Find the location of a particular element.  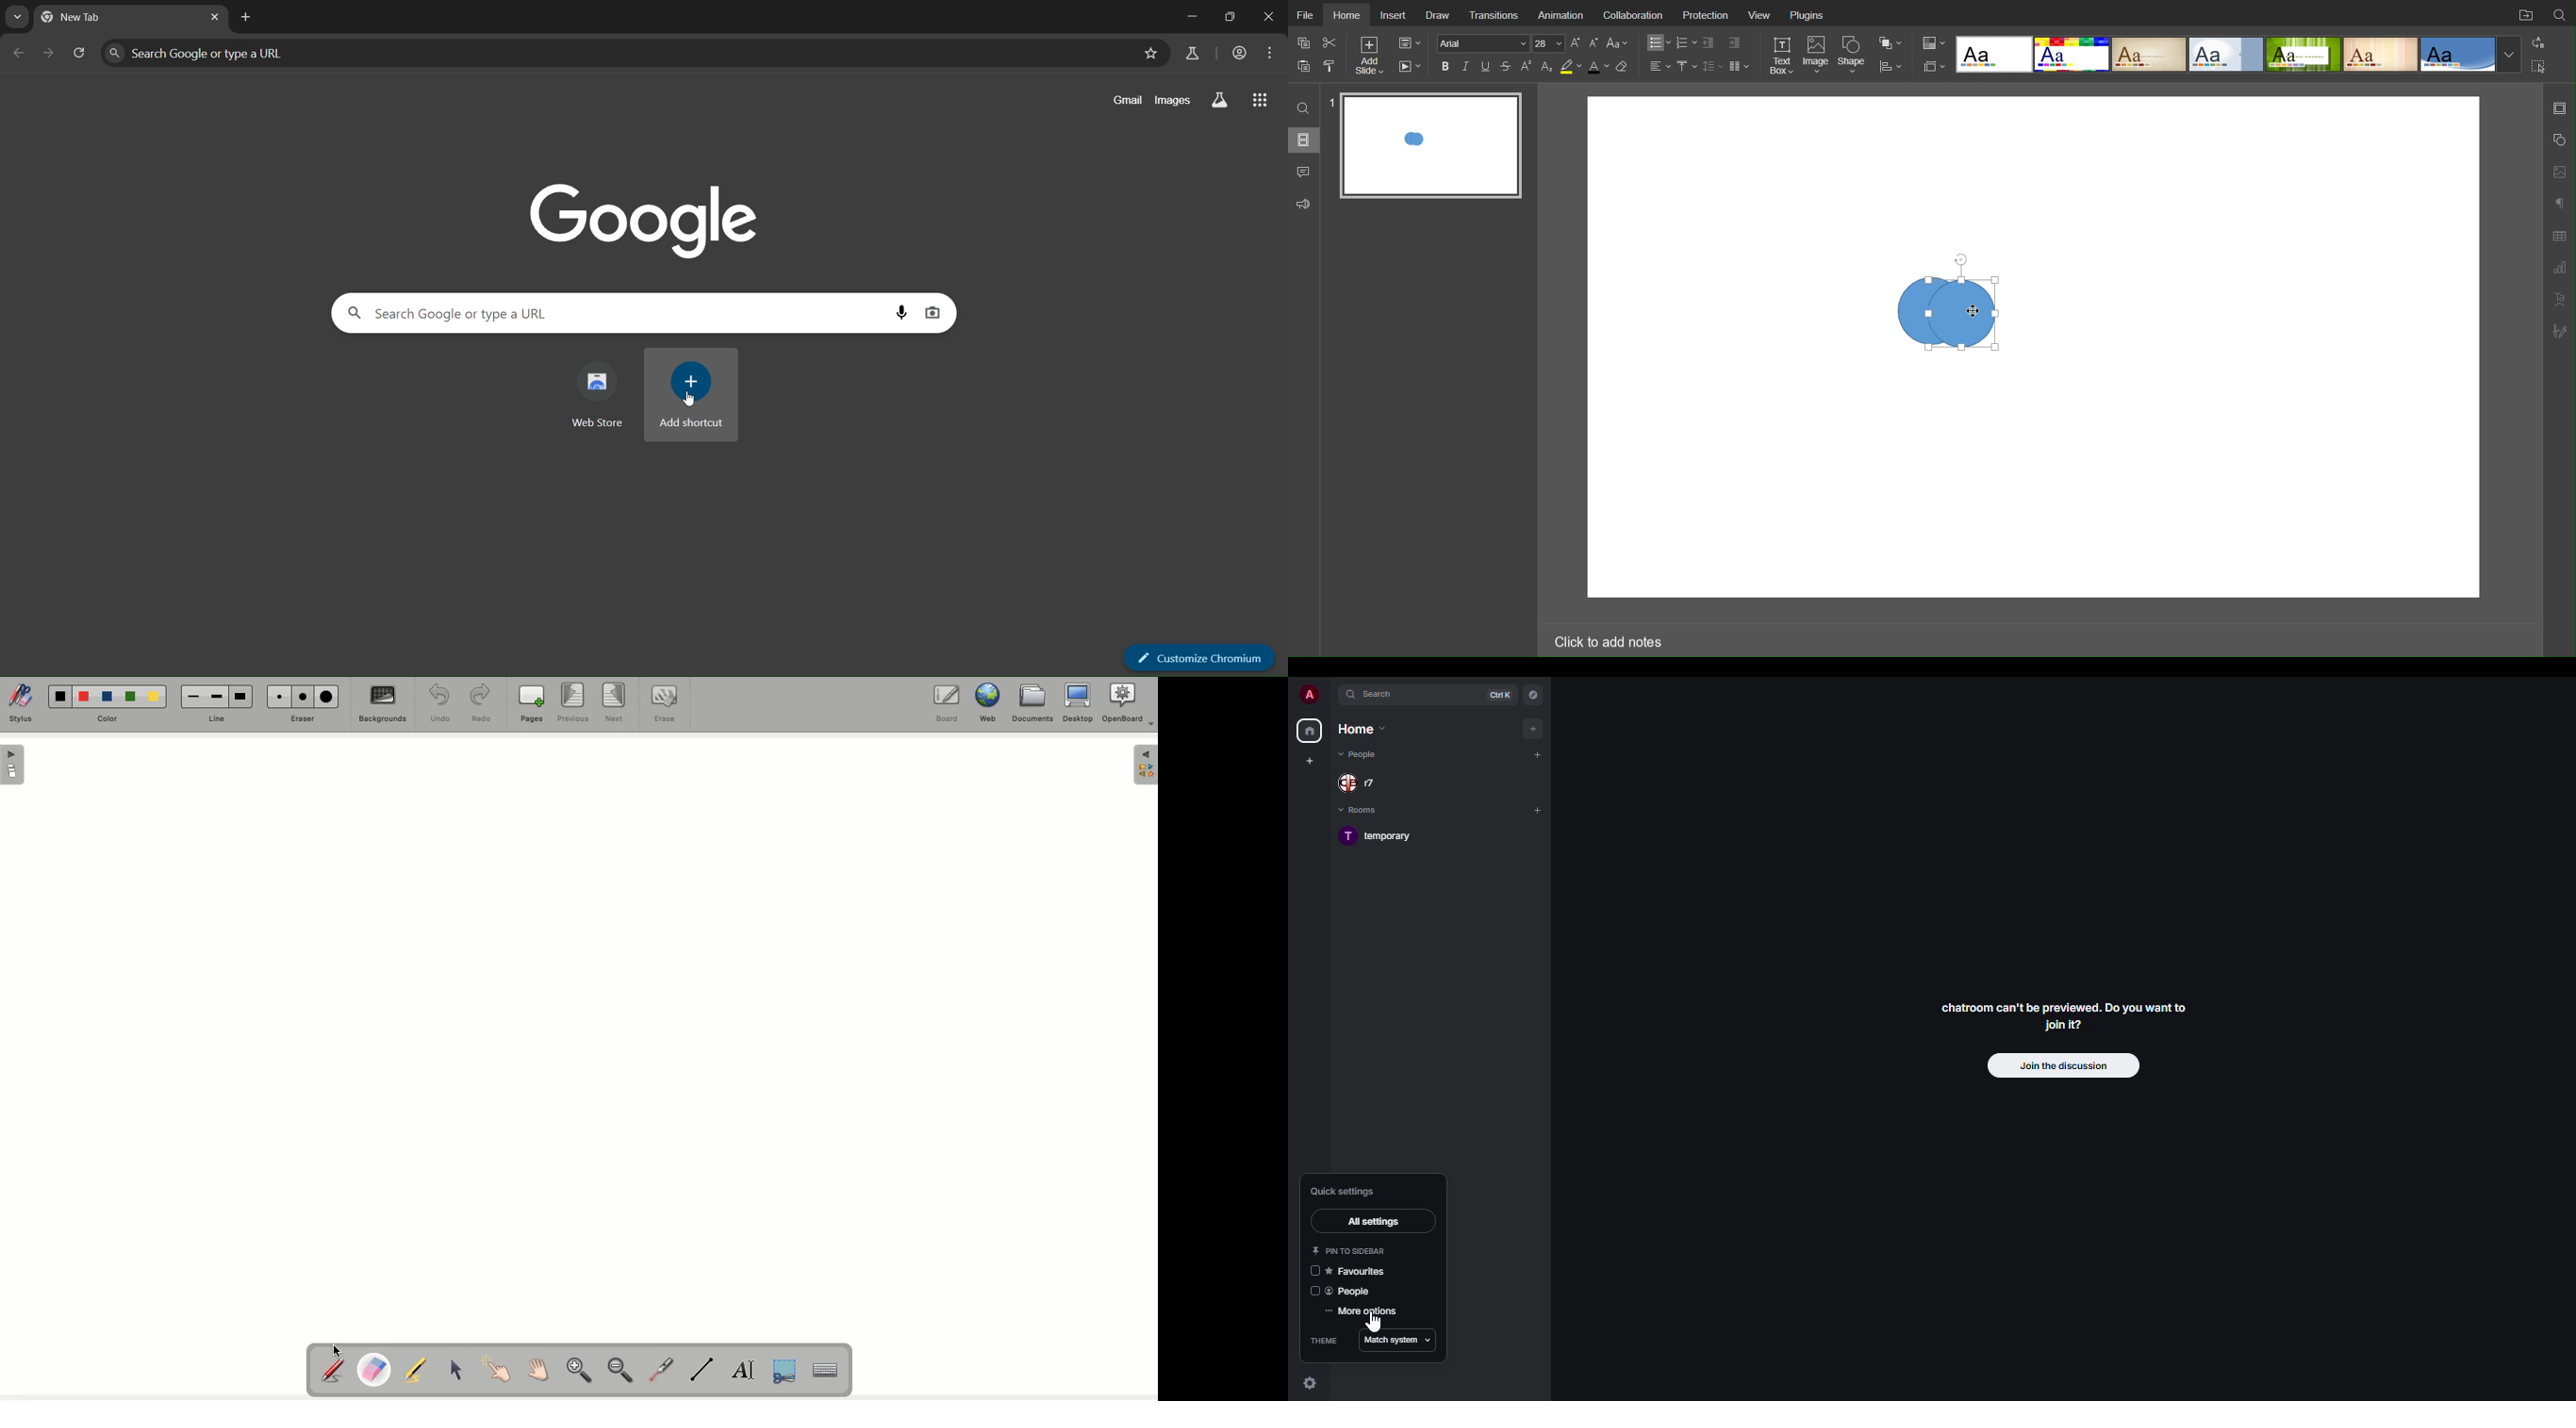

Slide 1 is located at coordinates (1432, 146).